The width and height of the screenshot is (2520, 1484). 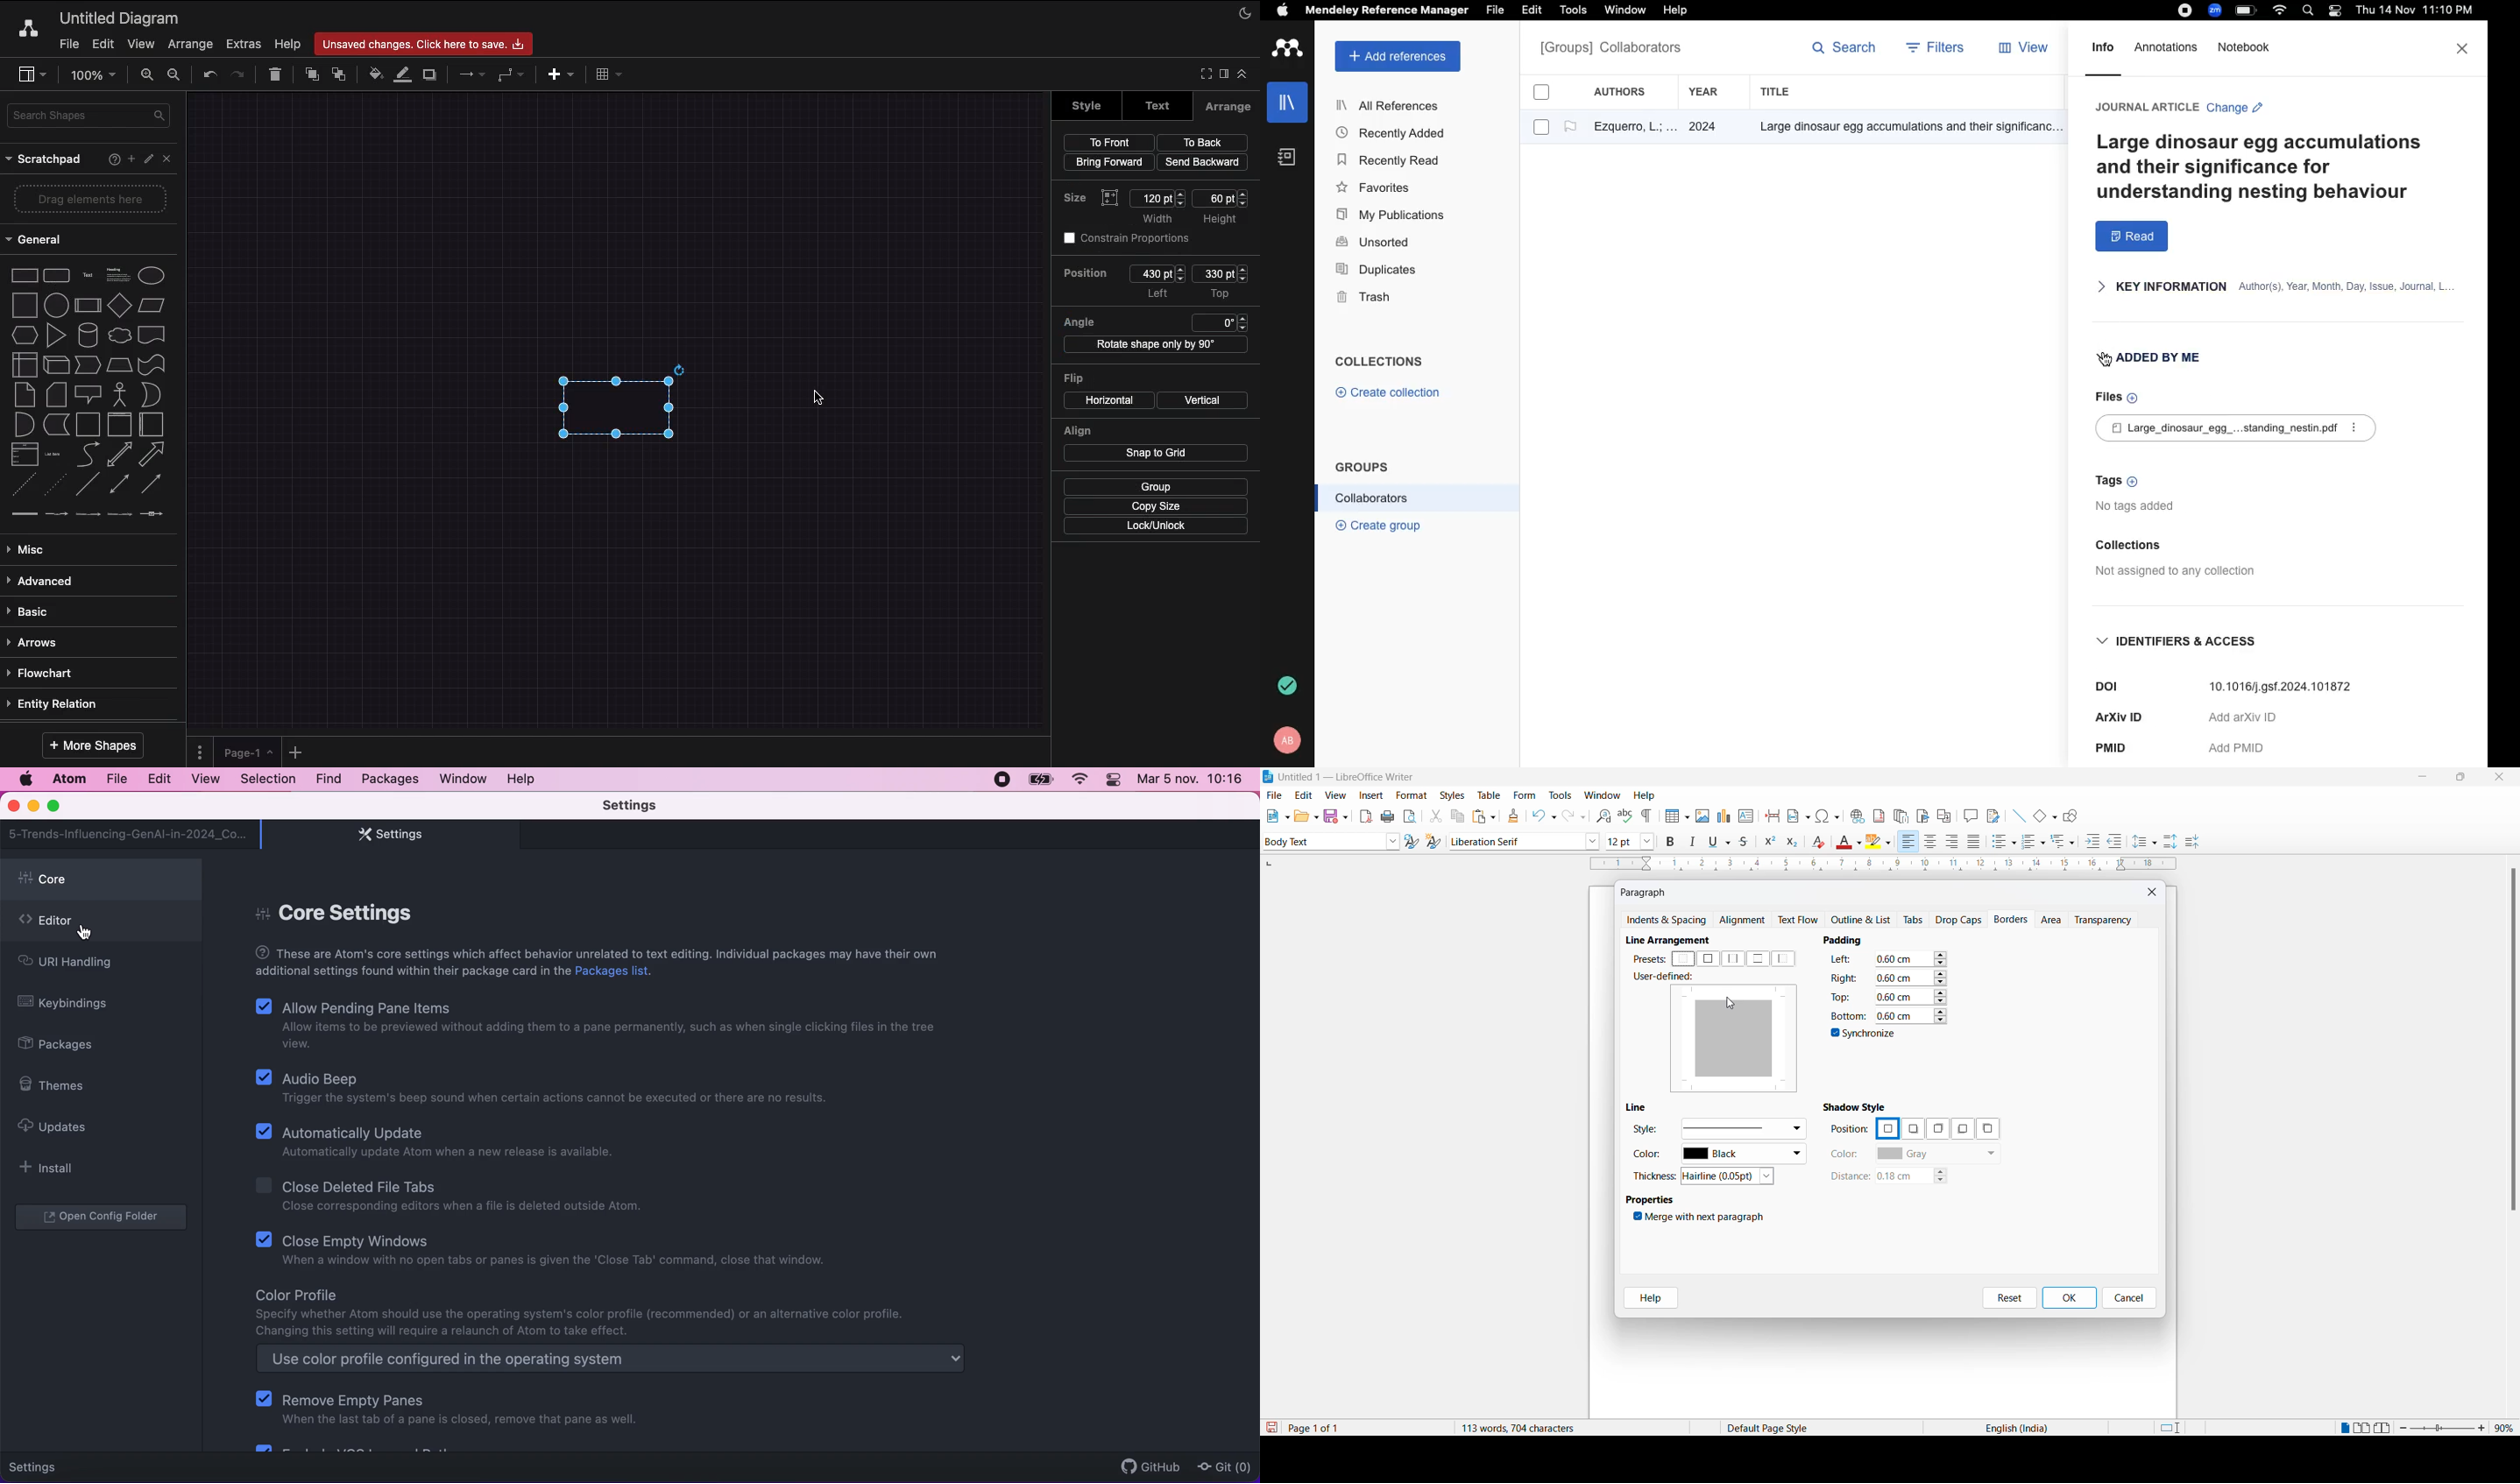 What do you see at coordinates (2097, 842) in the screenshot?
I see `increase indent` at bounding box center [2097, 842].